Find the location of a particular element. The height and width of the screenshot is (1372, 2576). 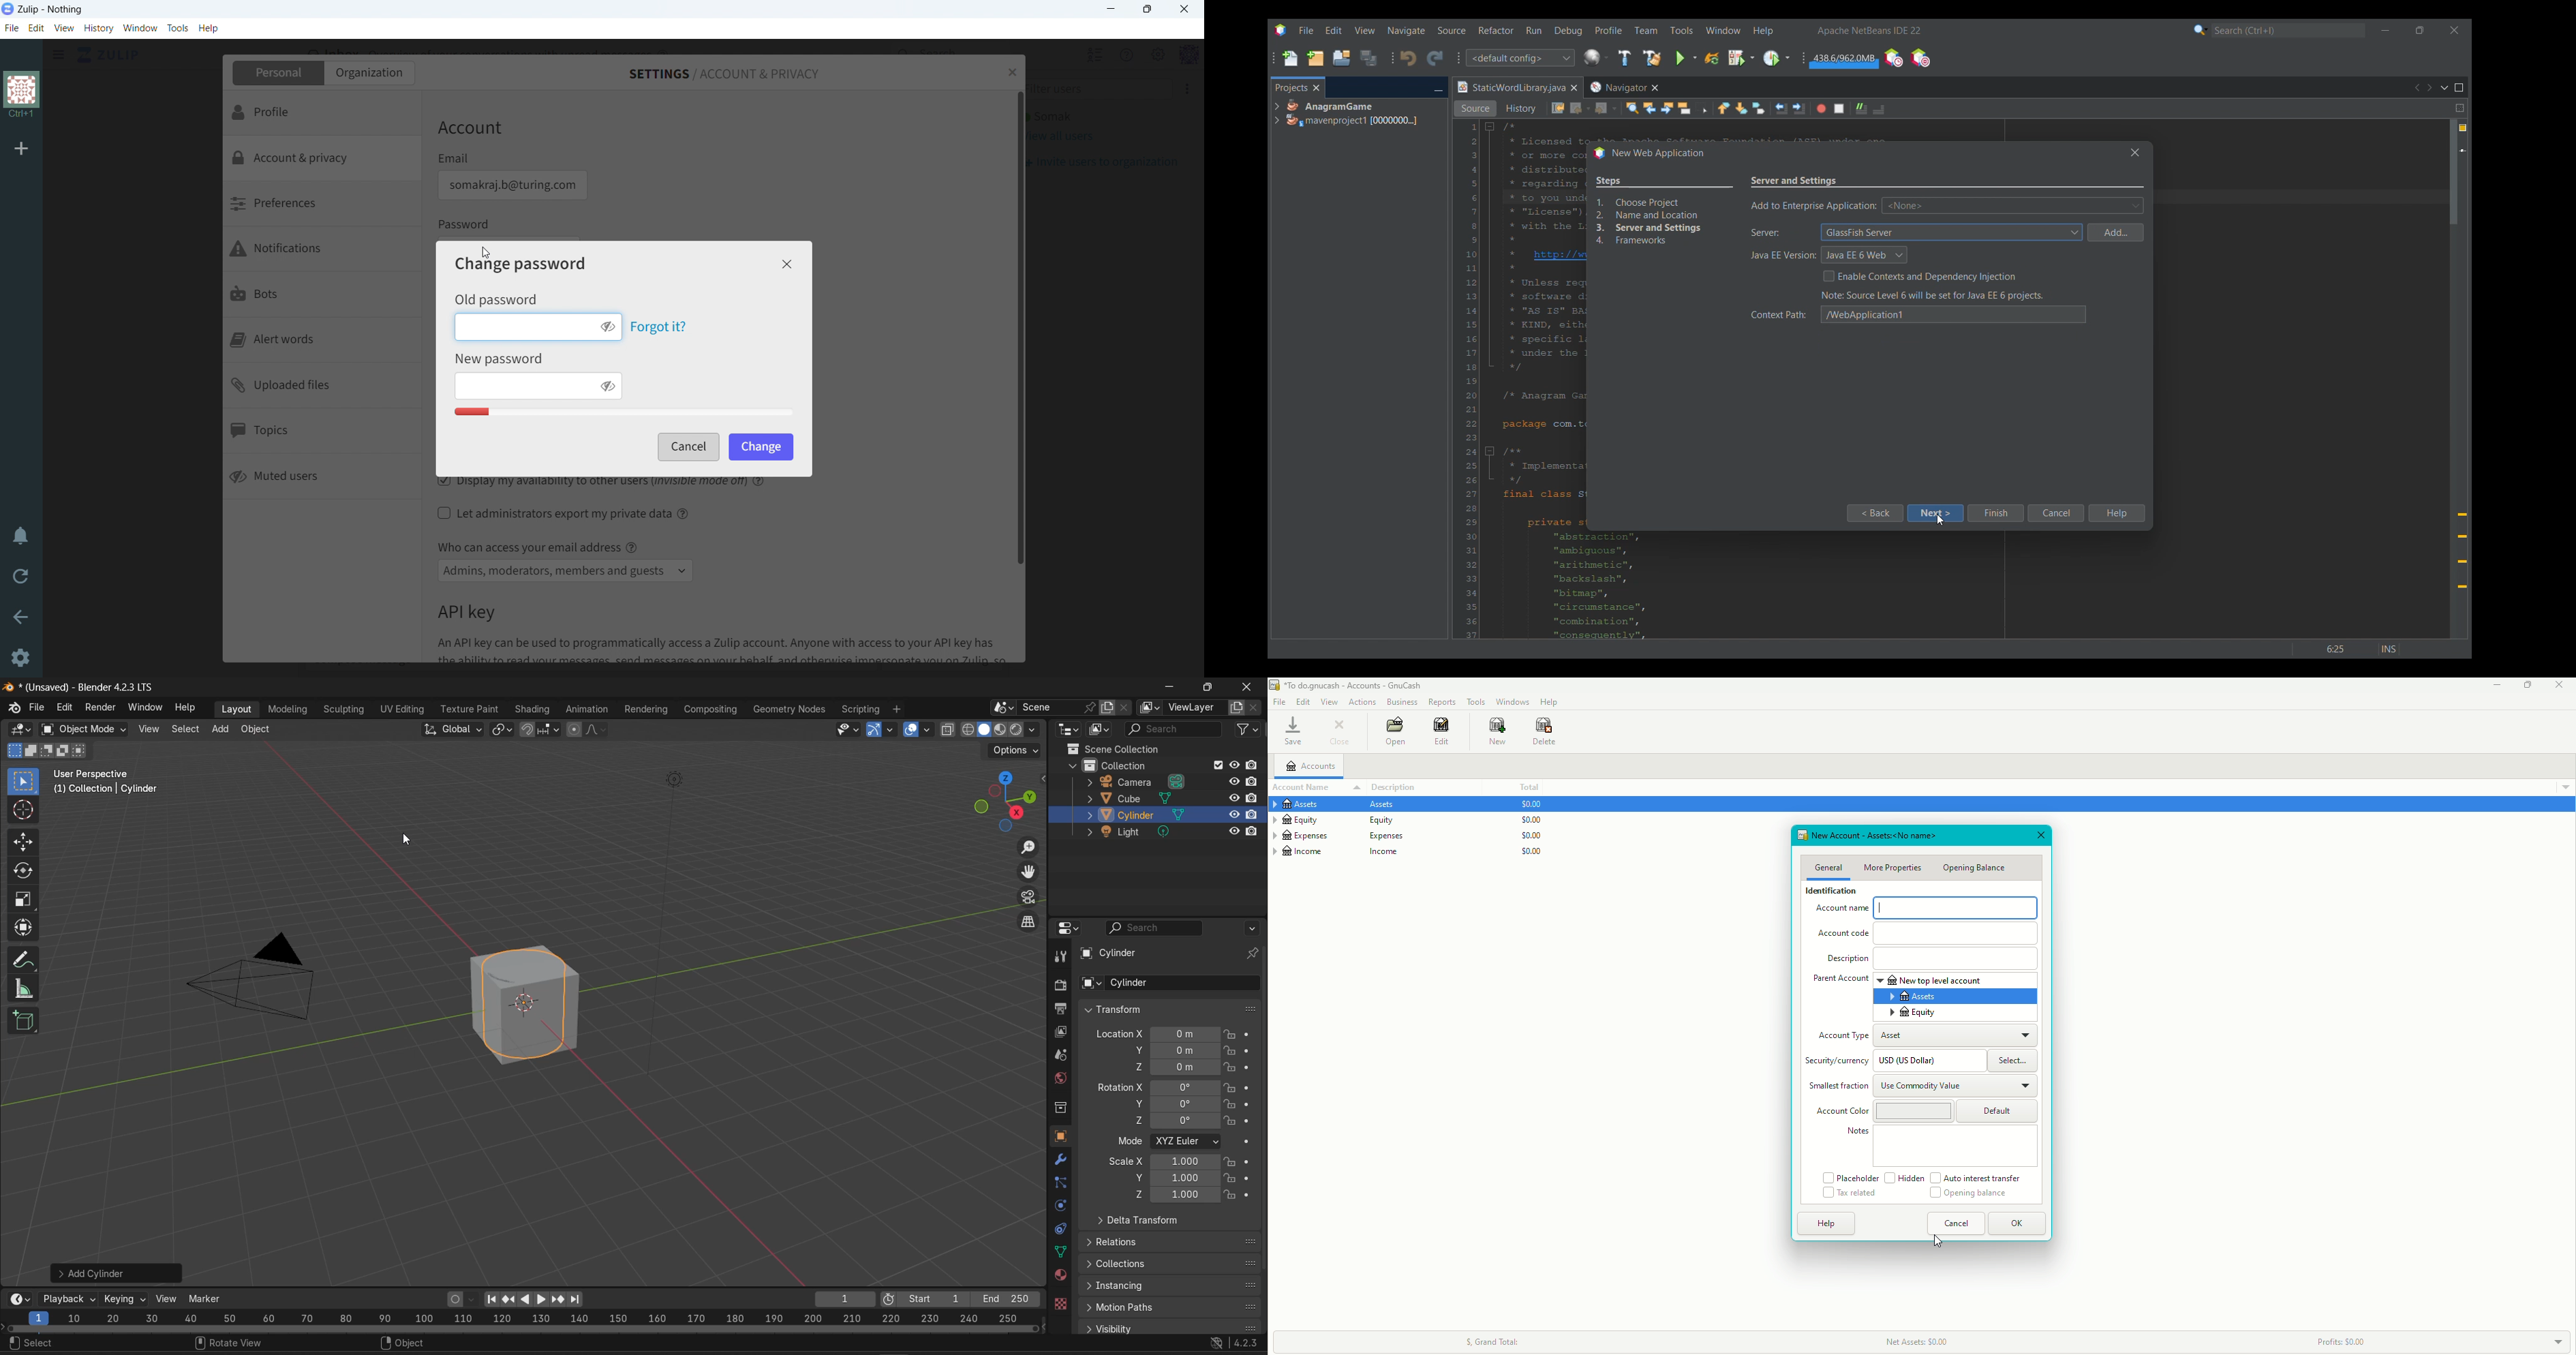

constraint is located at coordinates (1060, 1229).